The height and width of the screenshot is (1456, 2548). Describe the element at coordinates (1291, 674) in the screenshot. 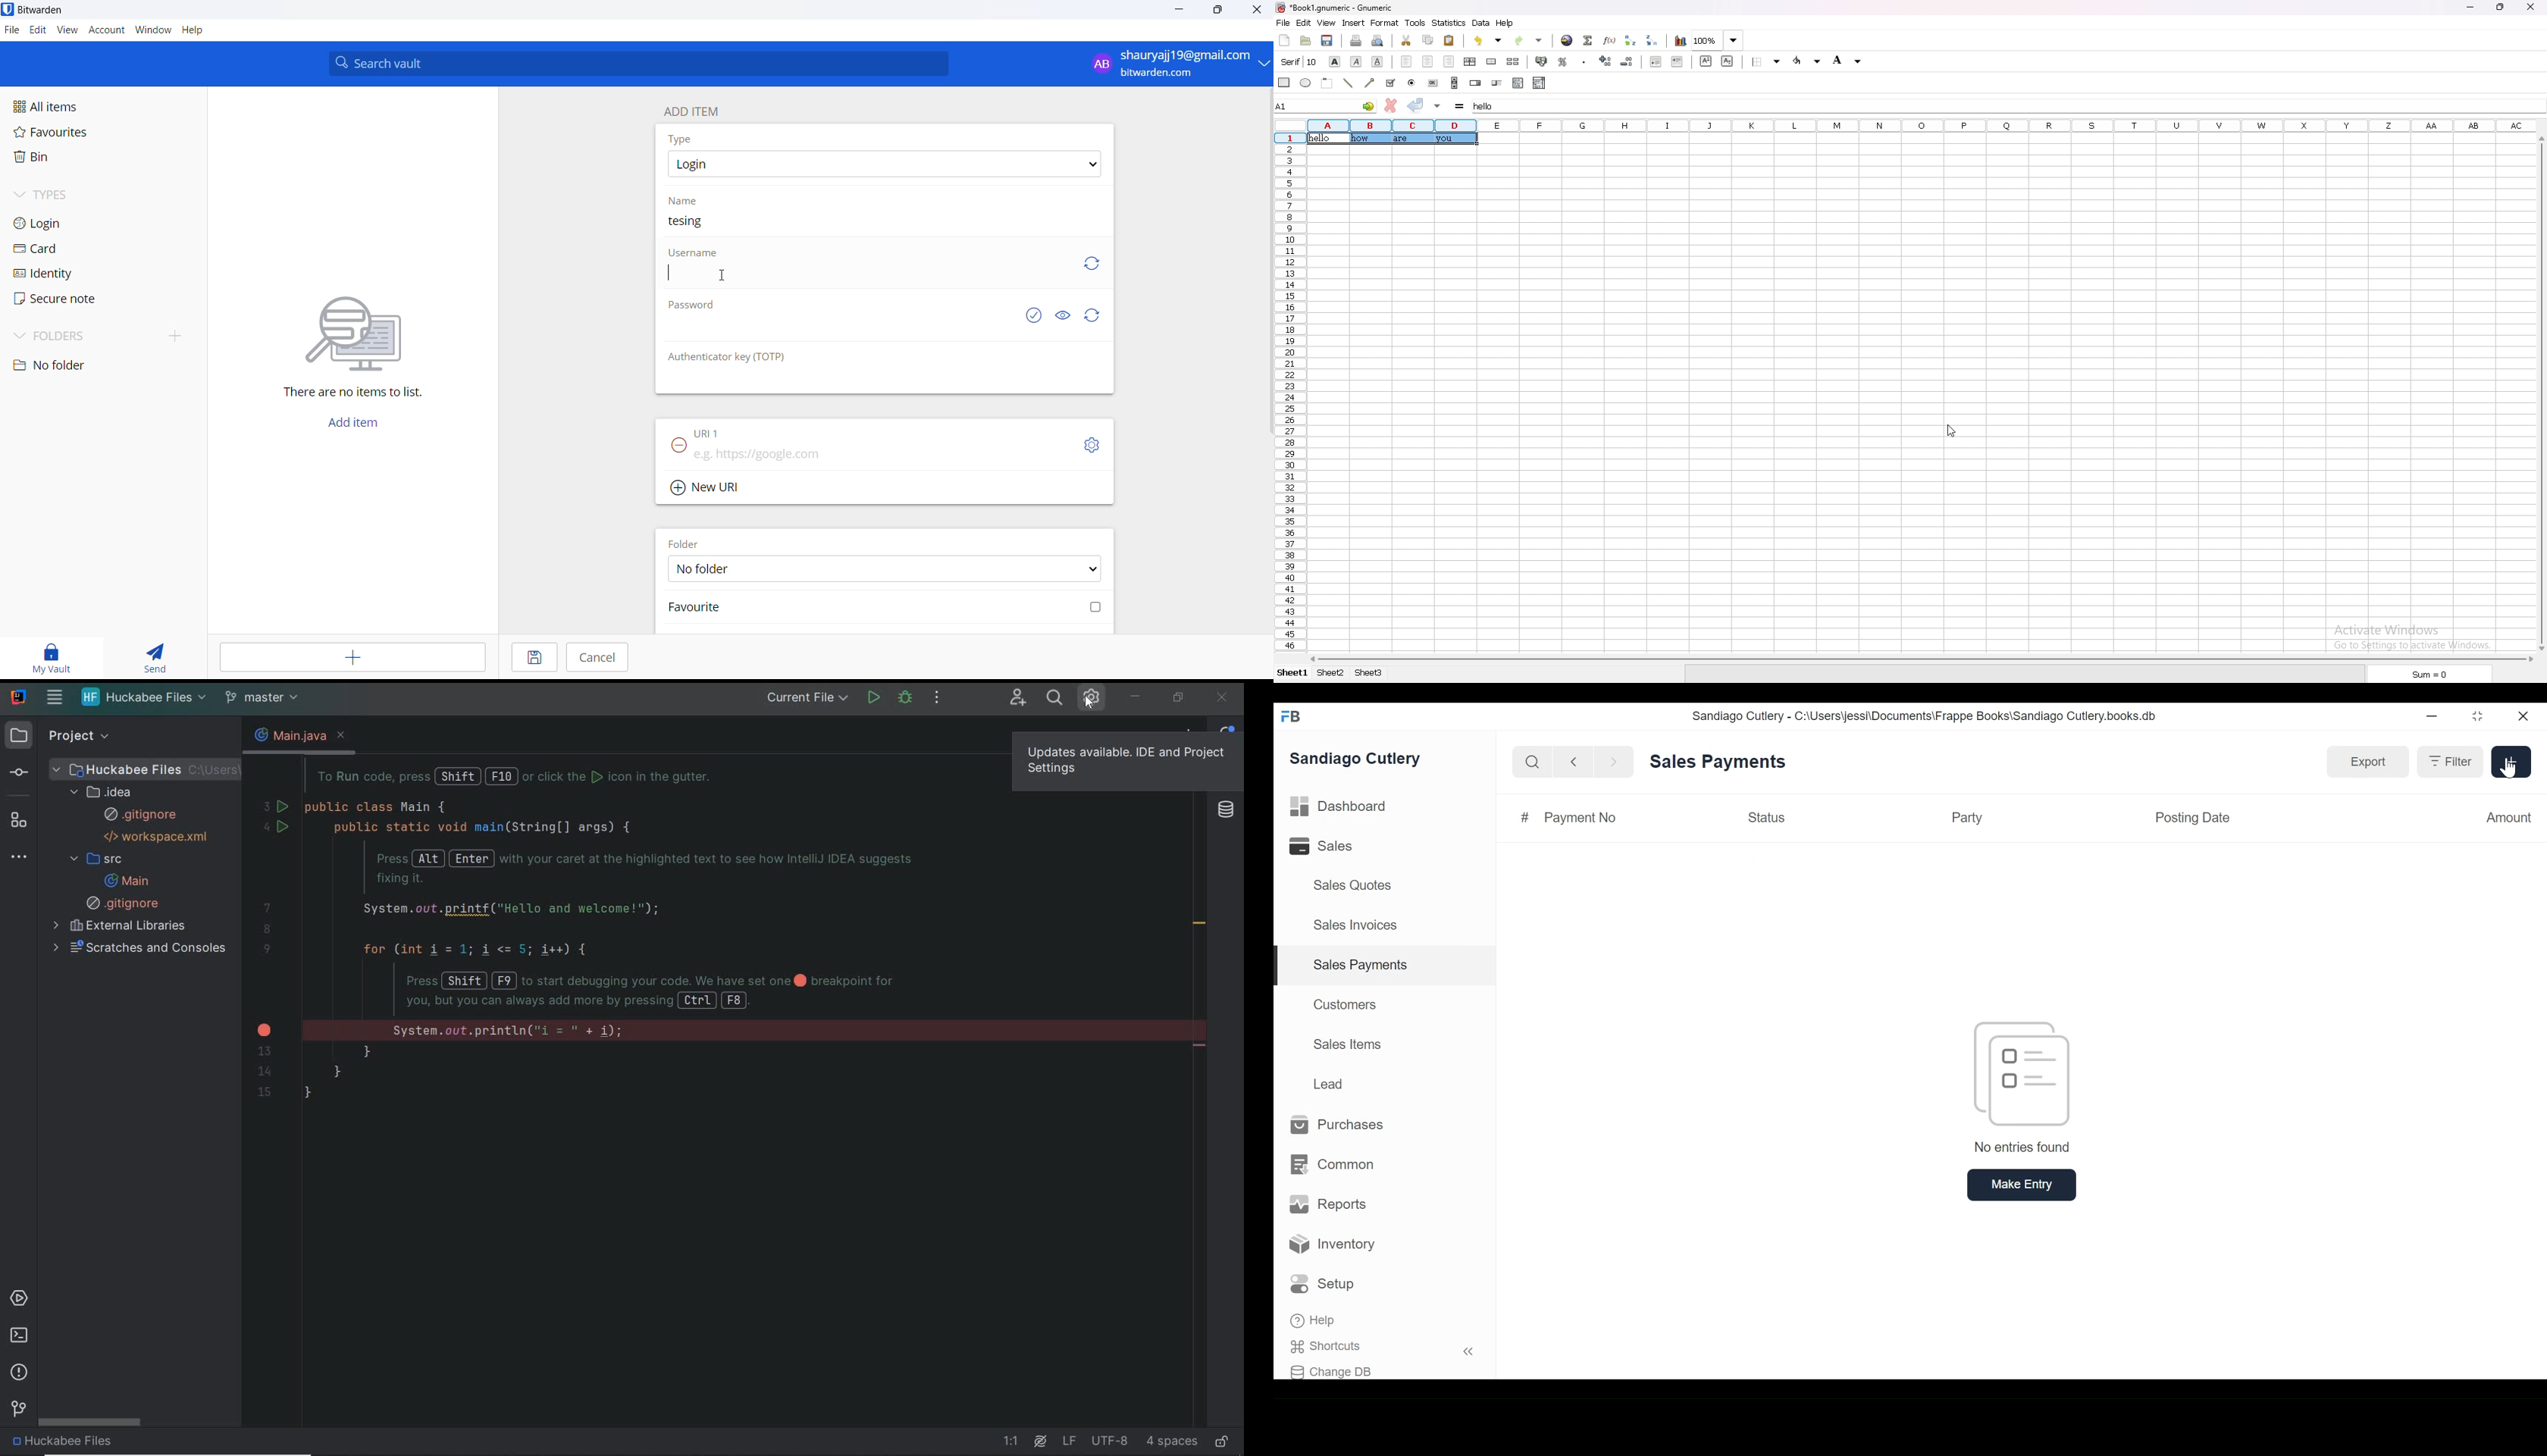

I see `sheet 1` at that location.